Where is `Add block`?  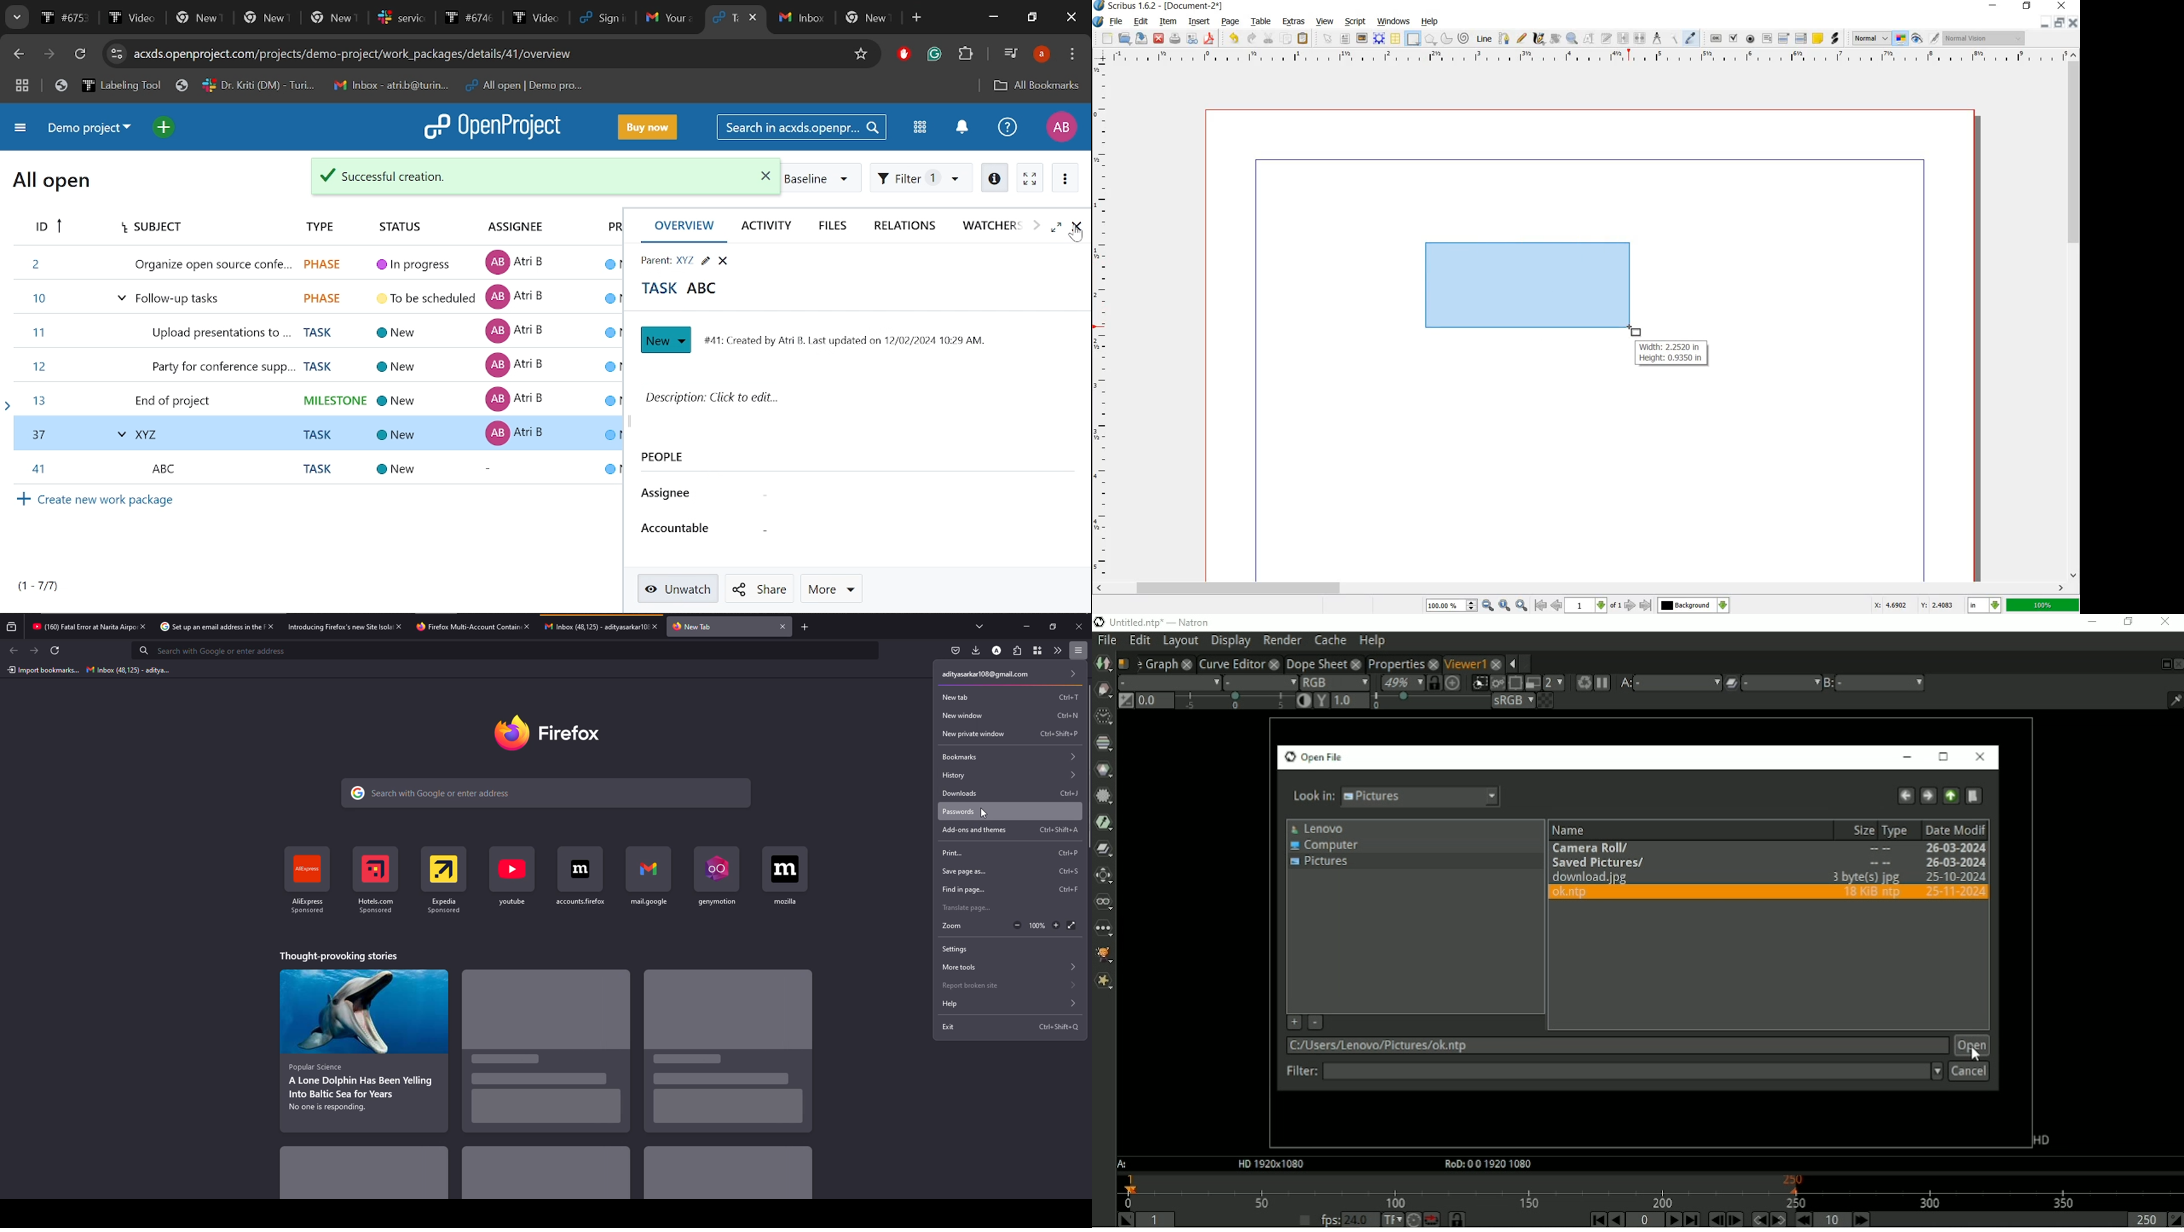
Add block is located at coordinates (902, 55).